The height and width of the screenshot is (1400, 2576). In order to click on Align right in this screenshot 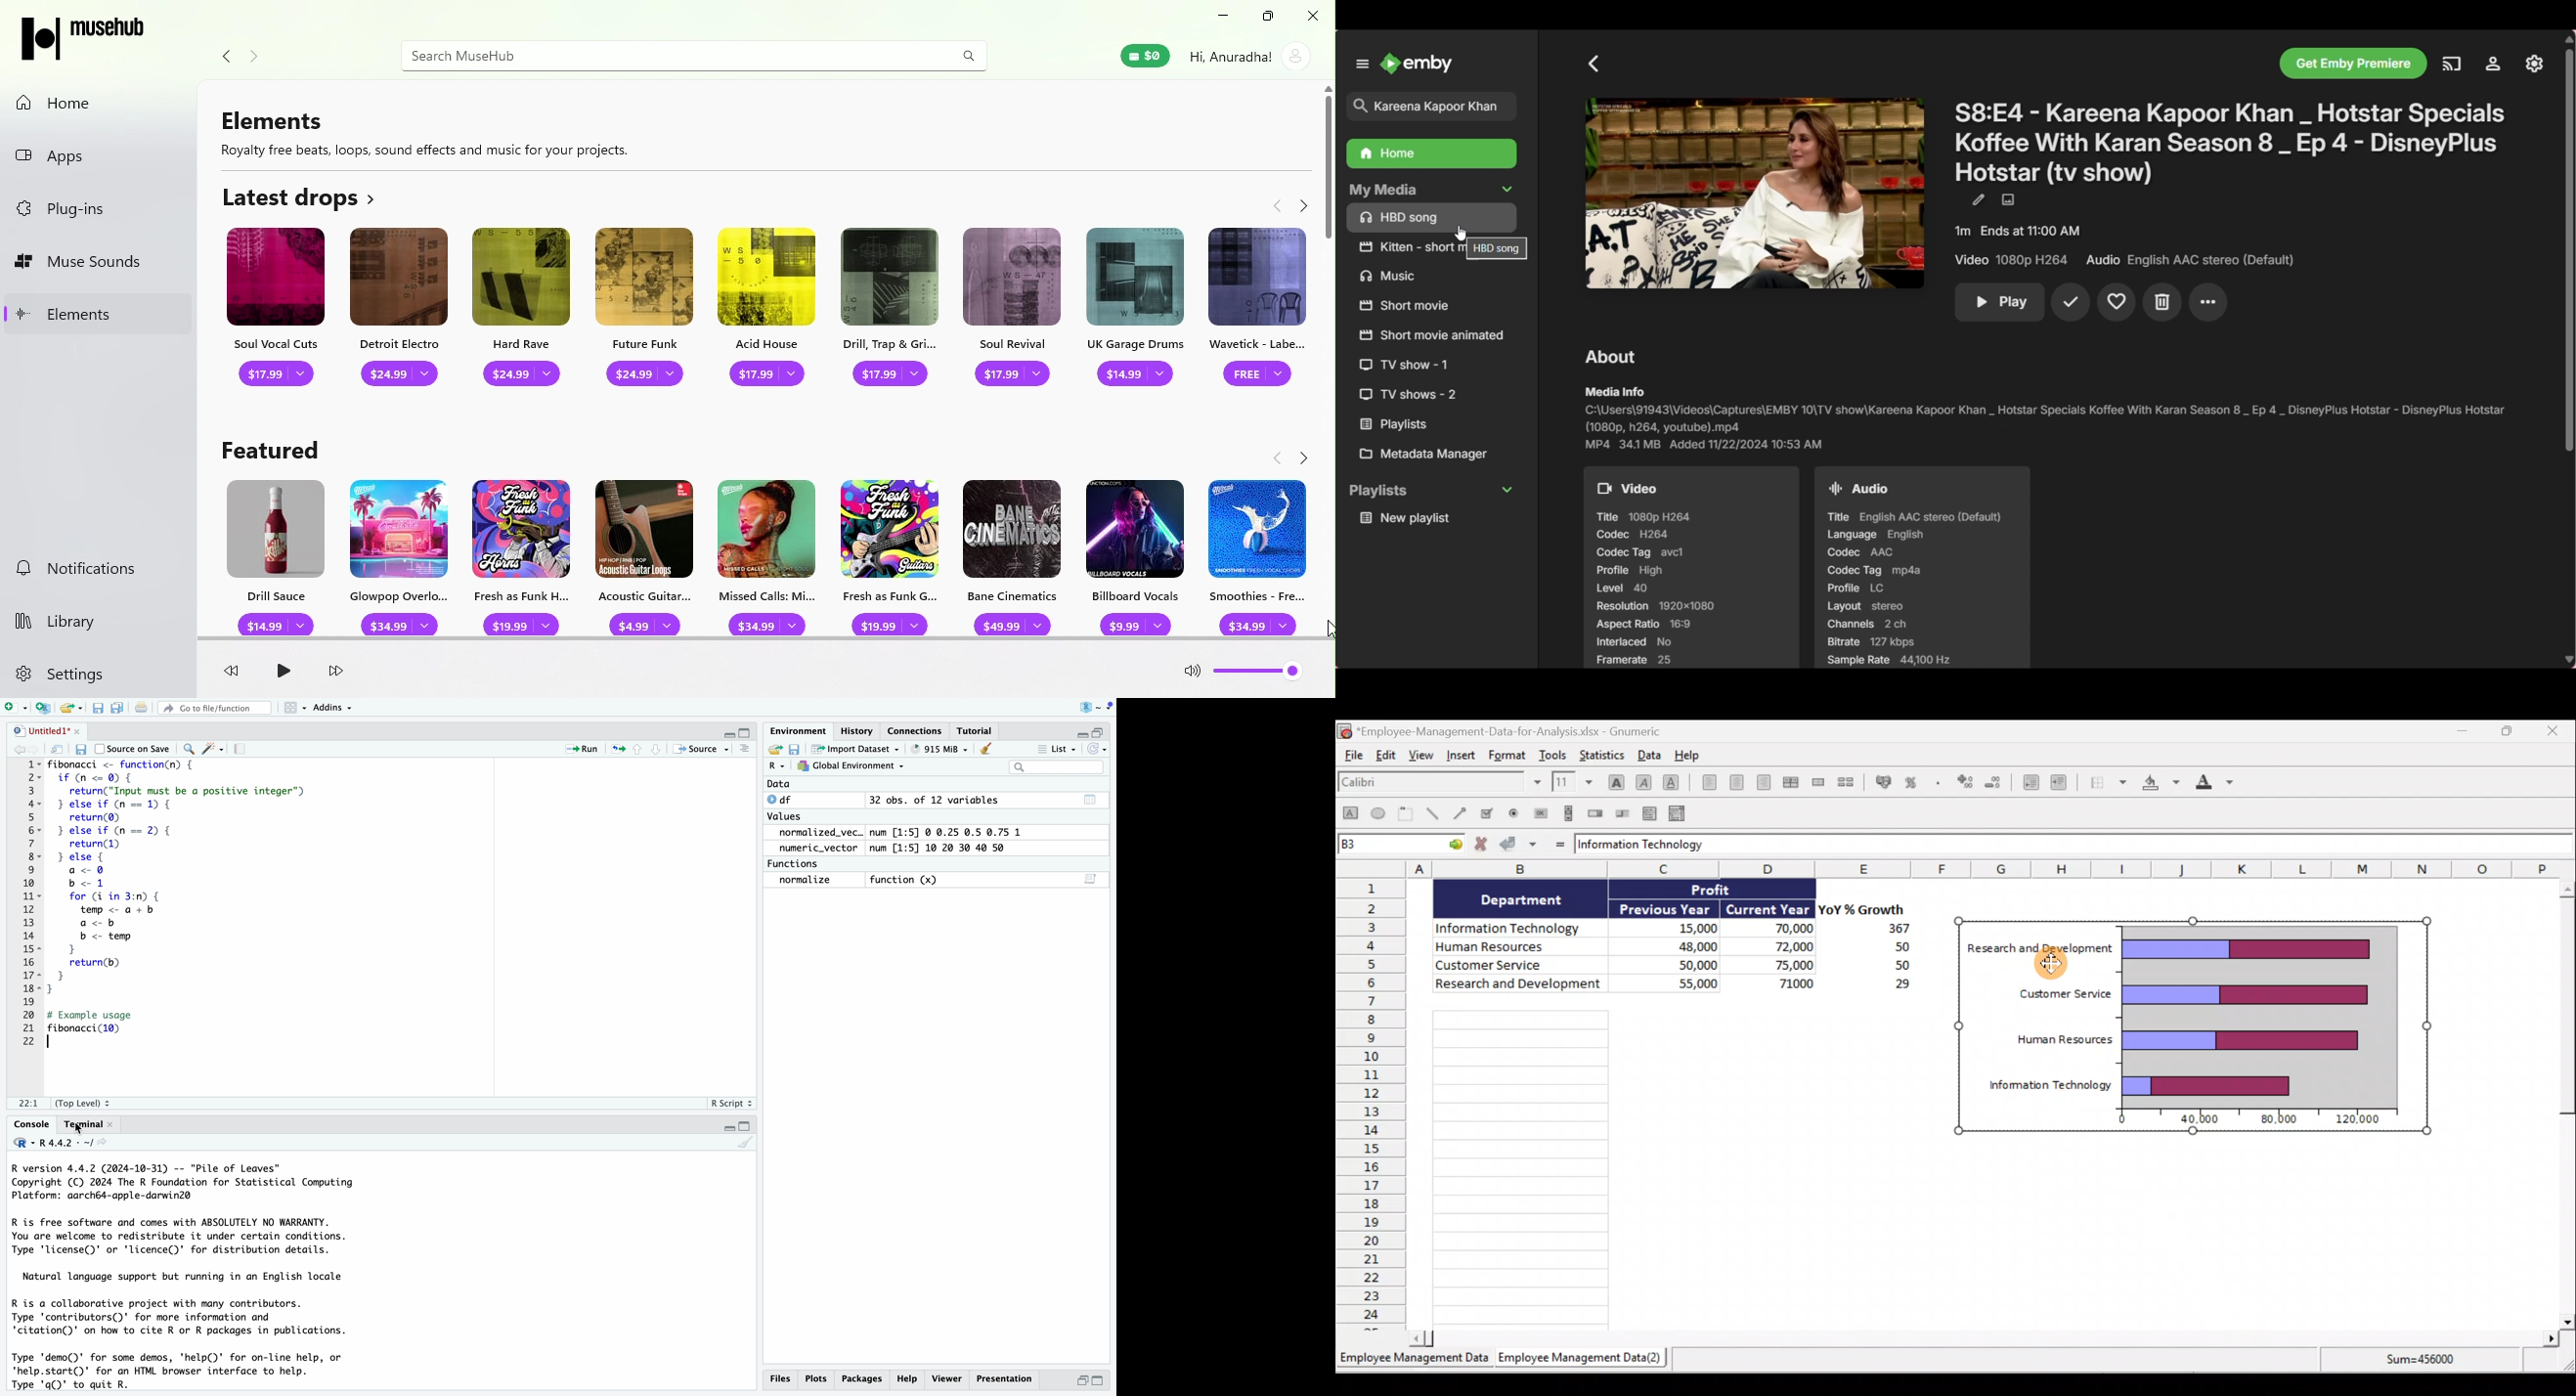, I will do `click(1763, 782)`.